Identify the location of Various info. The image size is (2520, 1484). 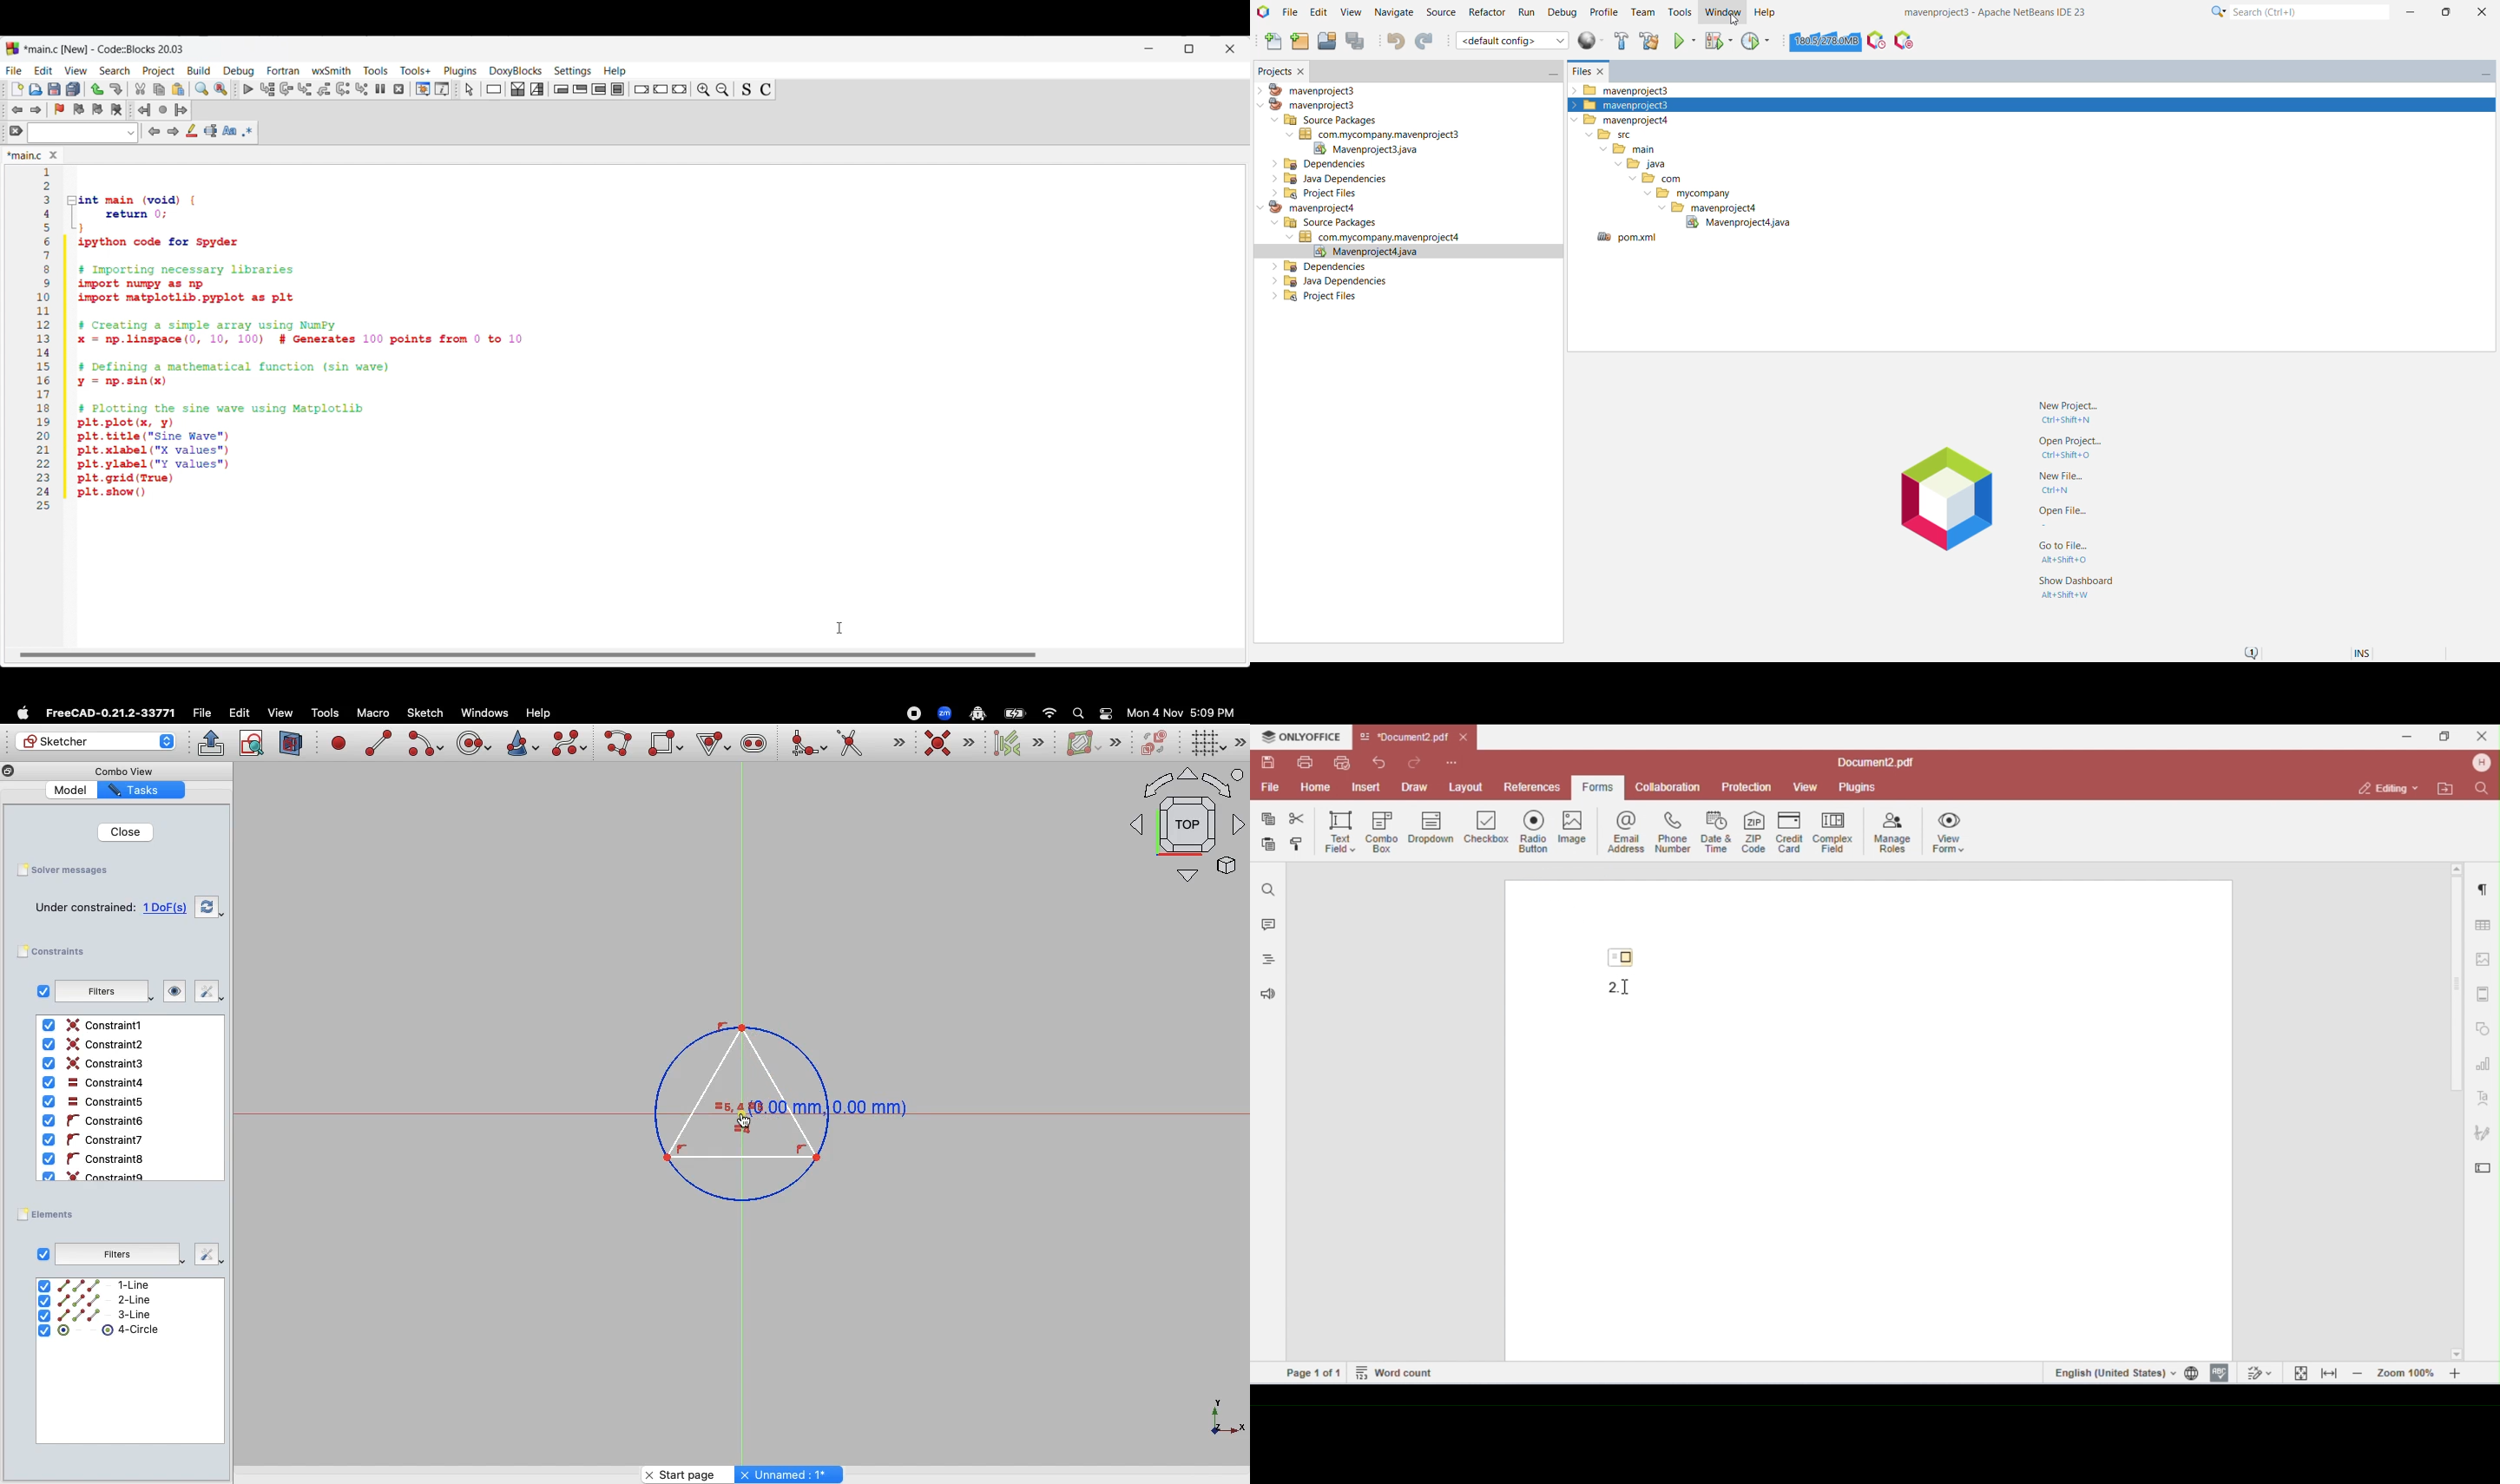
(442, 89).